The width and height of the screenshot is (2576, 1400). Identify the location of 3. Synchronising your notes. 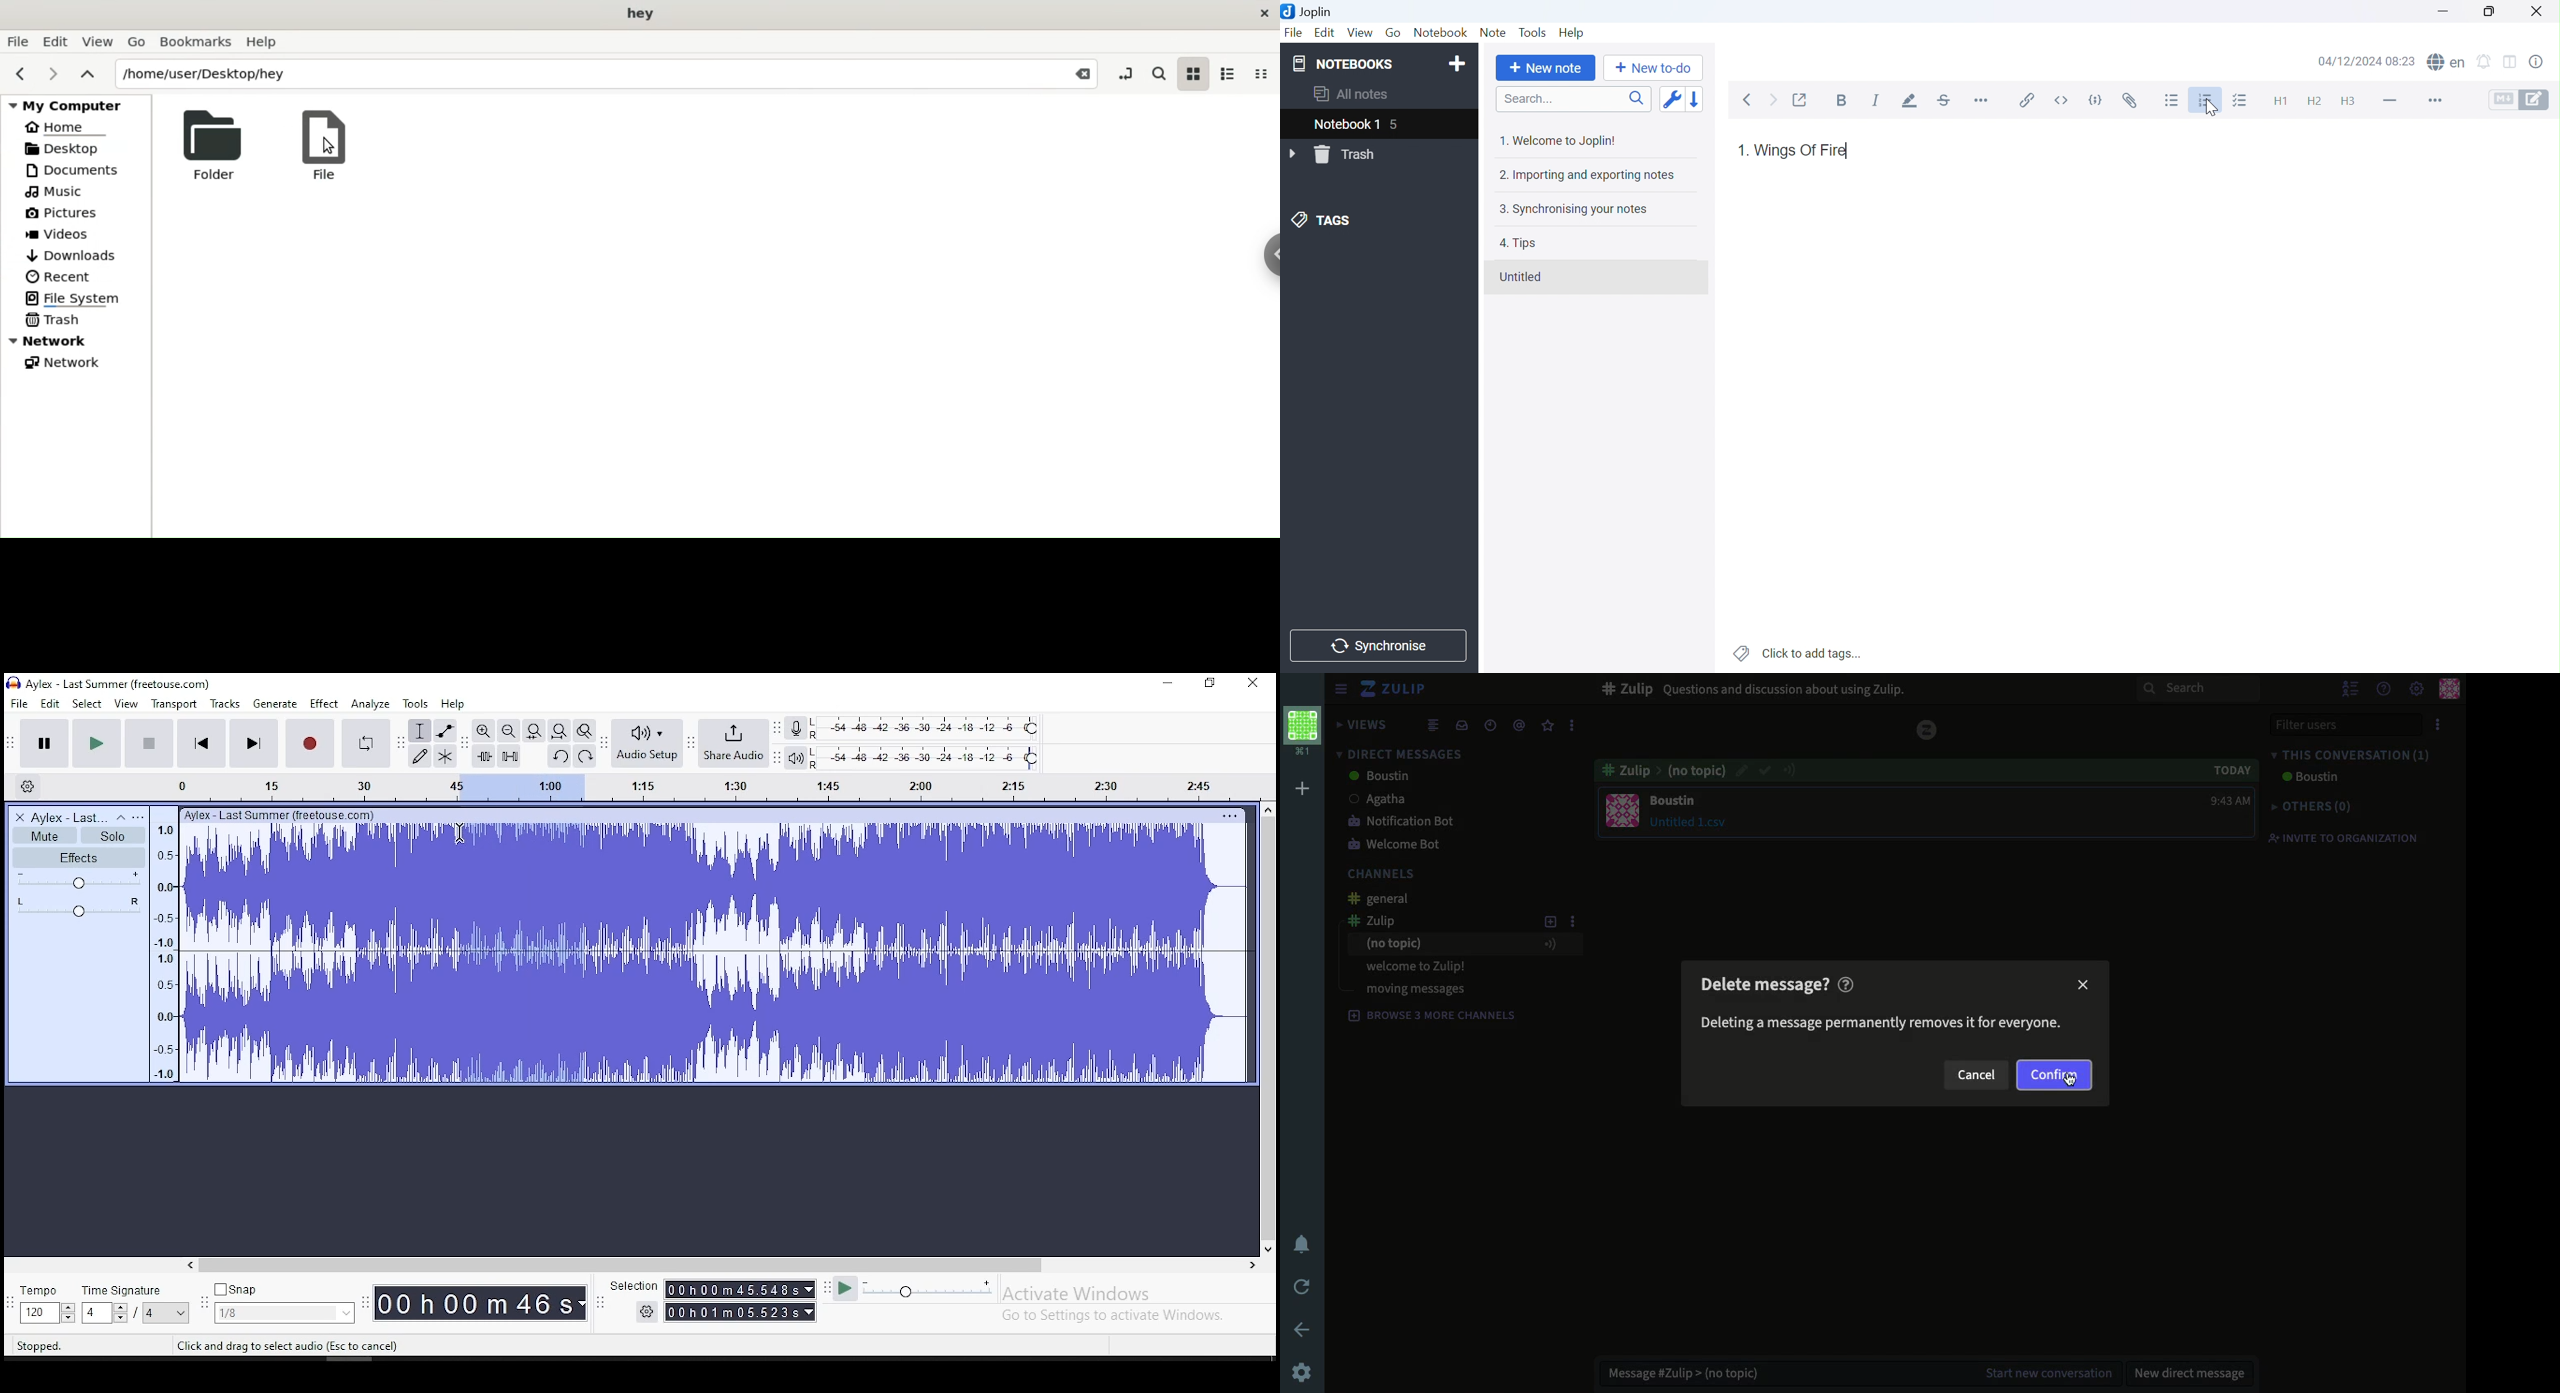
(1572, 210).